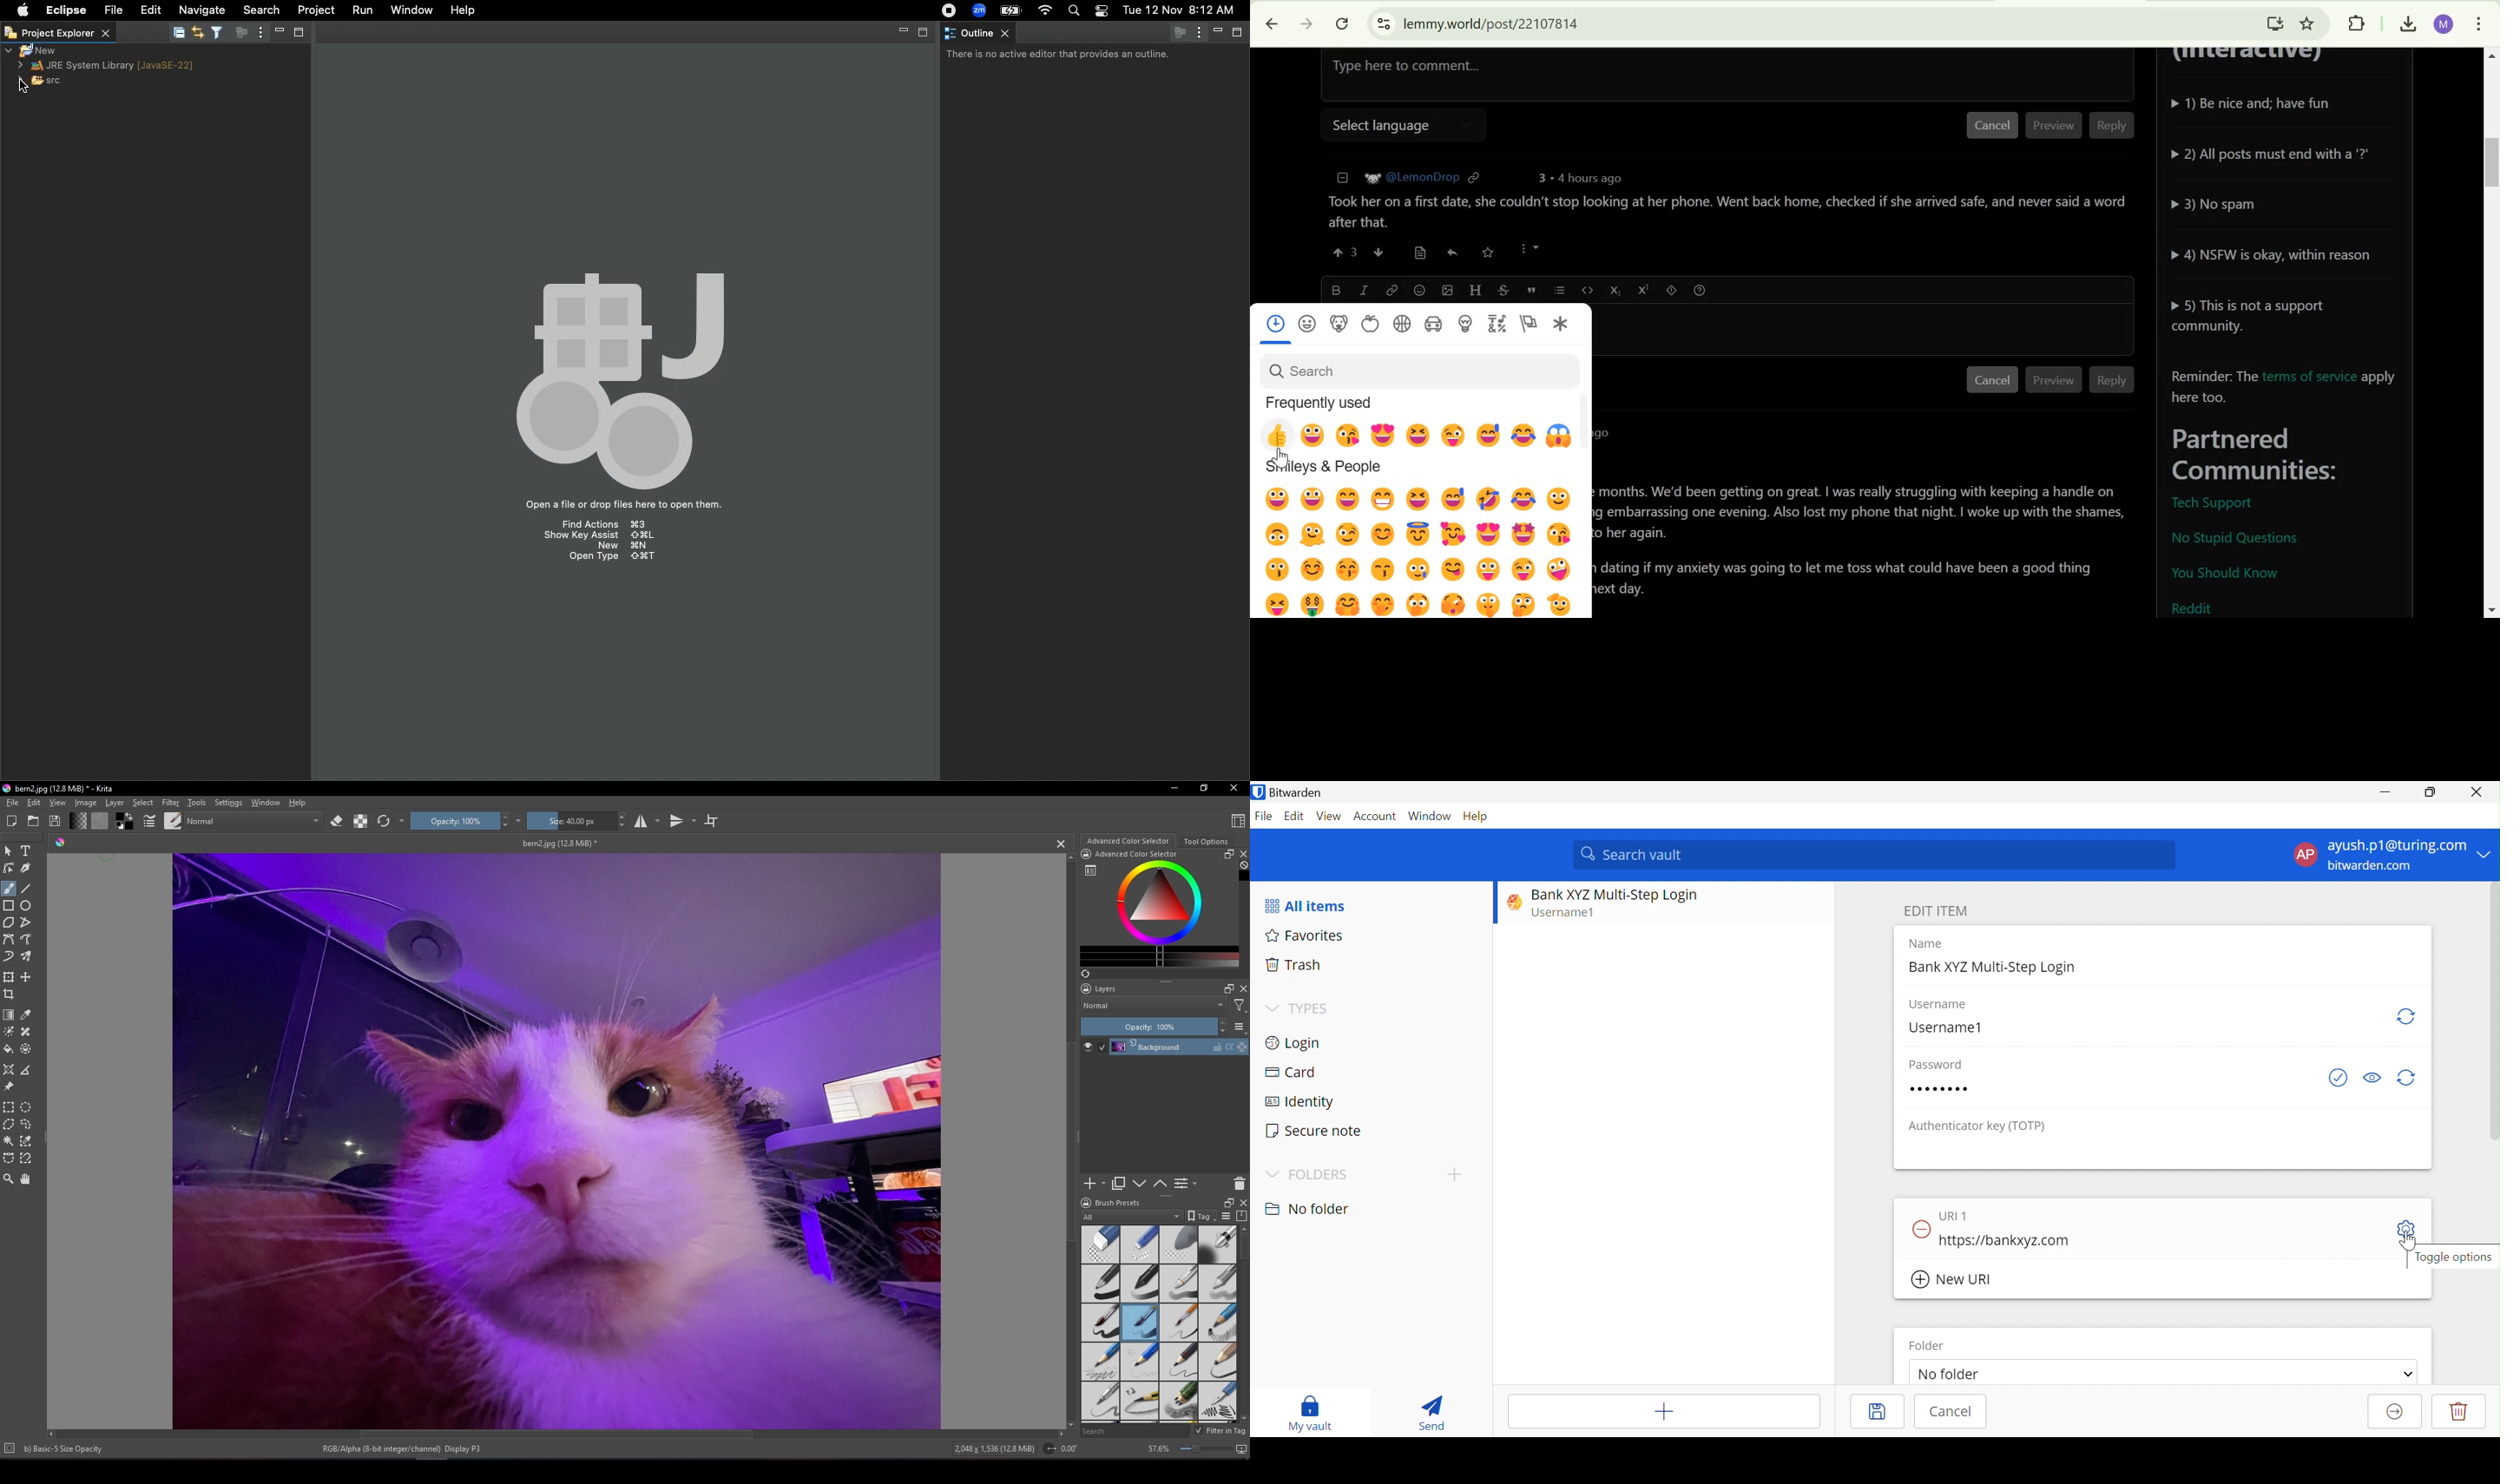 This screenshot has height=1484, width=2520. I want to click on Close, so click(1234, 788).